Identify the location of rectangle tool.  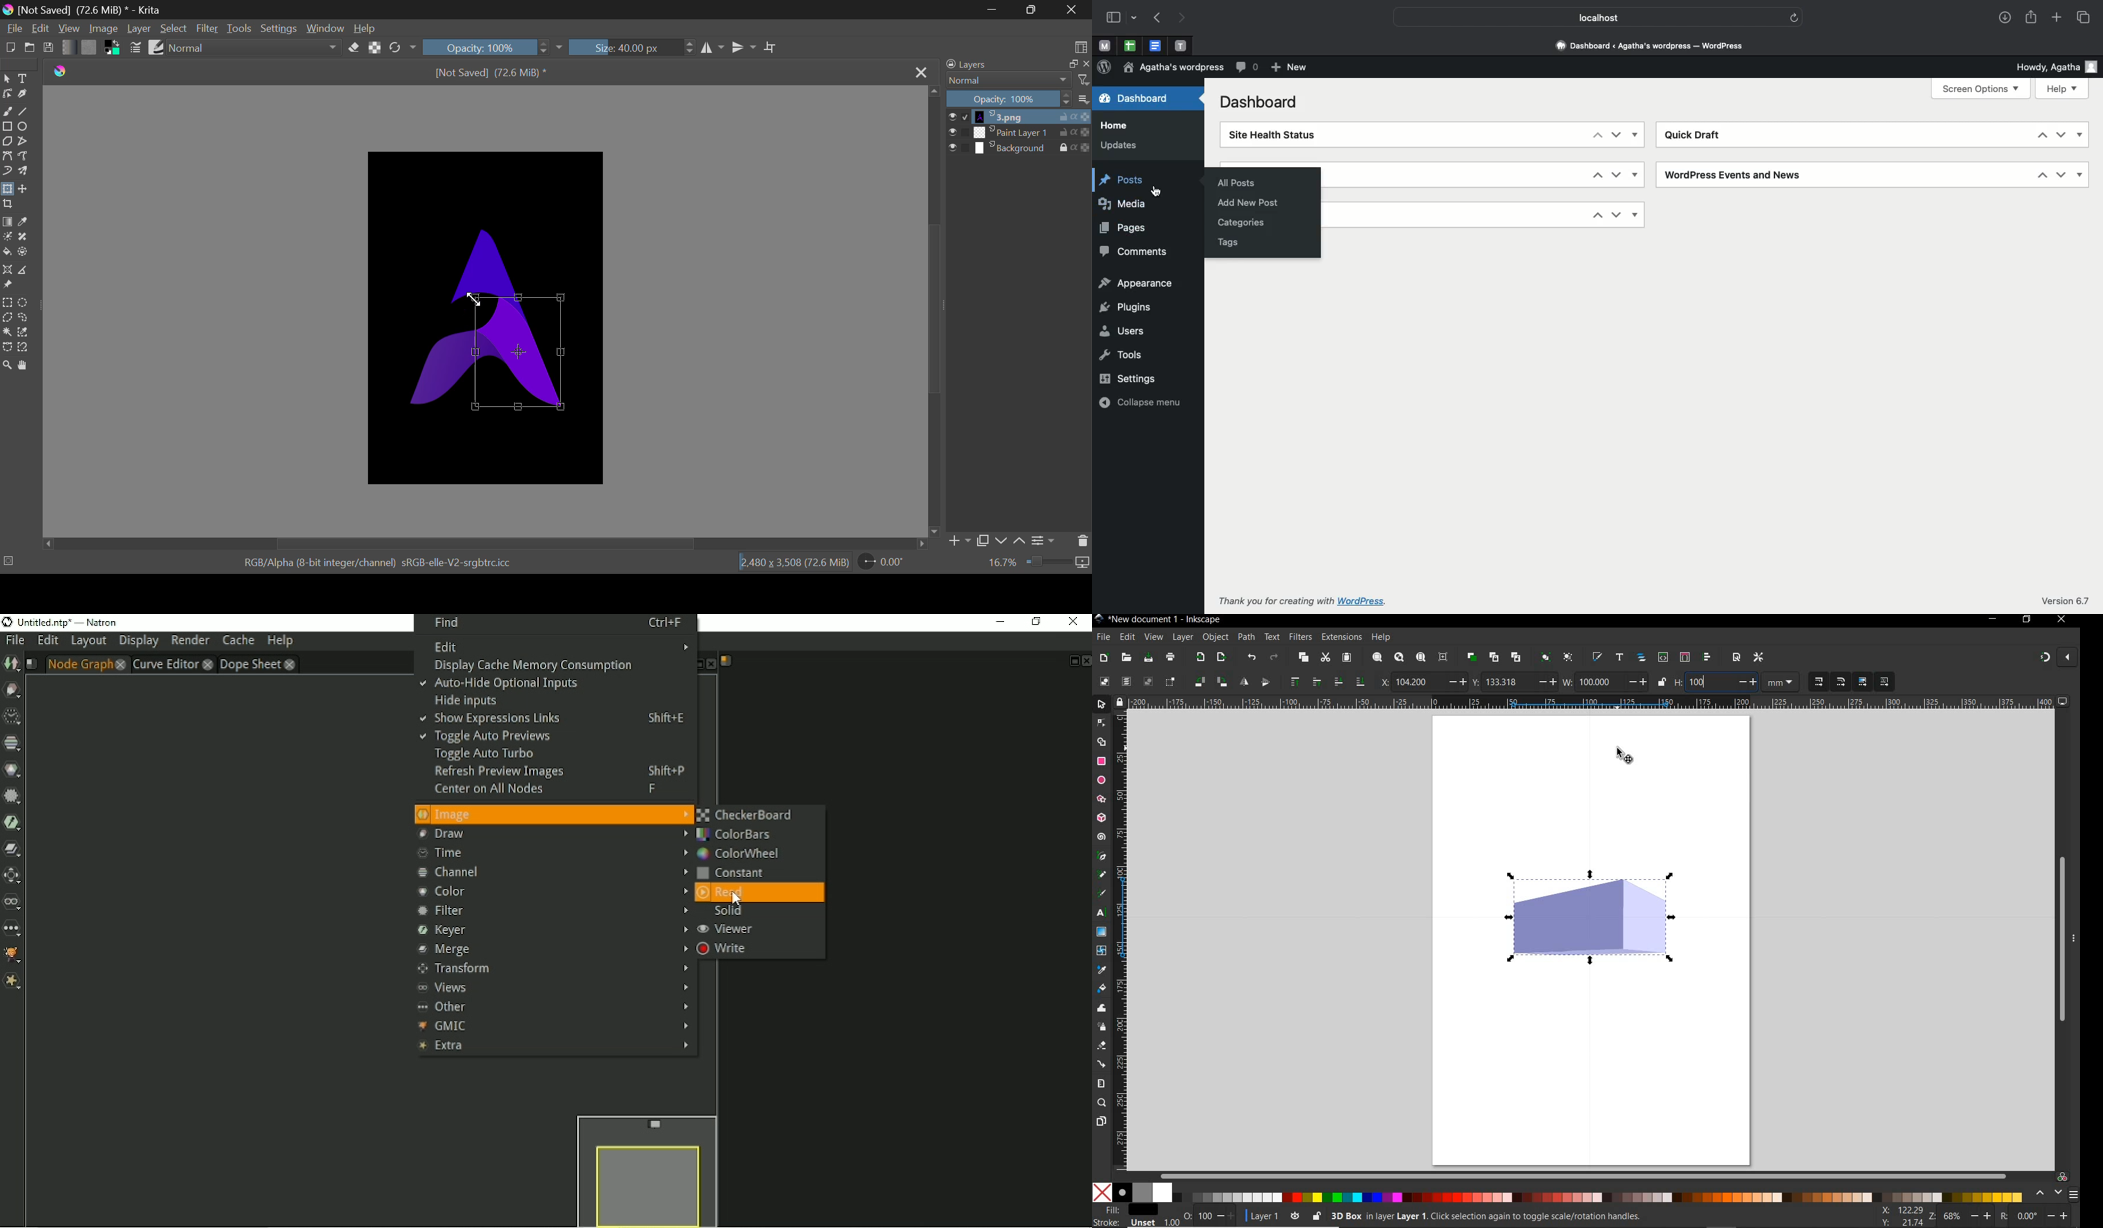
(1101, 762).